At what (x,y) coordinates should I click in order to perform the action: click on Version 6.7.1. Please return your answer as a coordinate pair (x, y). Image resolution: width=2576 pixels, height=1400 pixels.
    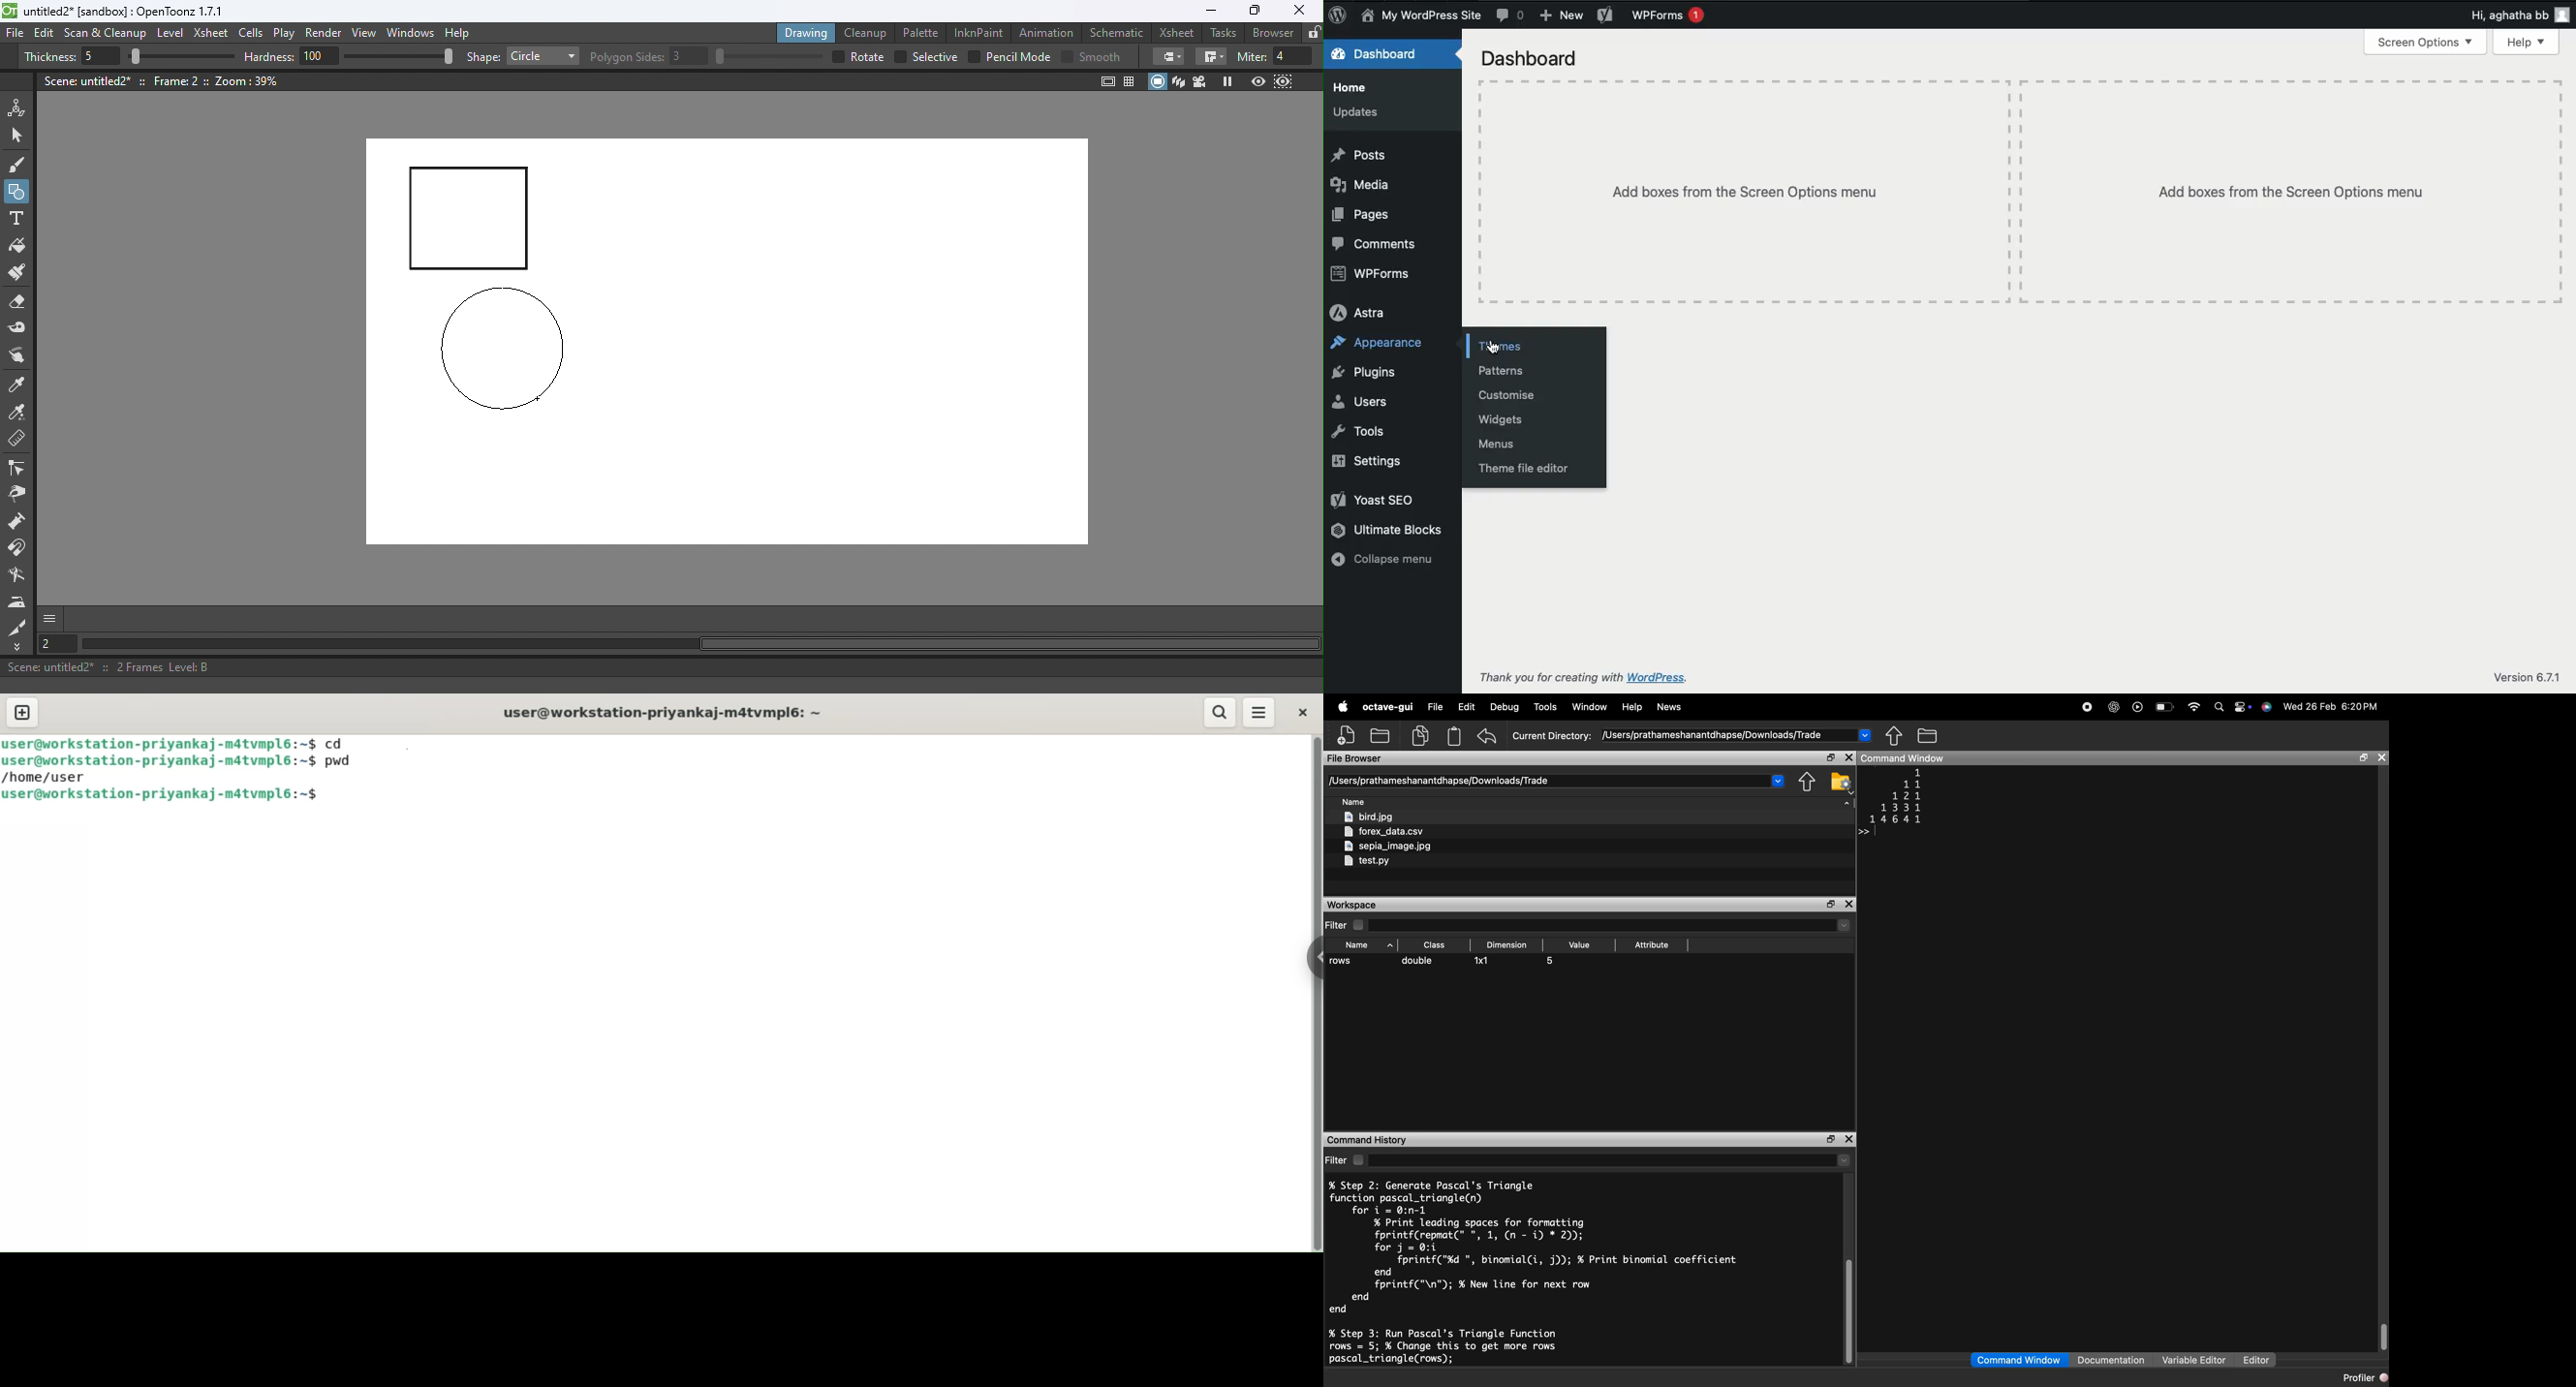
    Looking at the image, I should click on (2526, 678).